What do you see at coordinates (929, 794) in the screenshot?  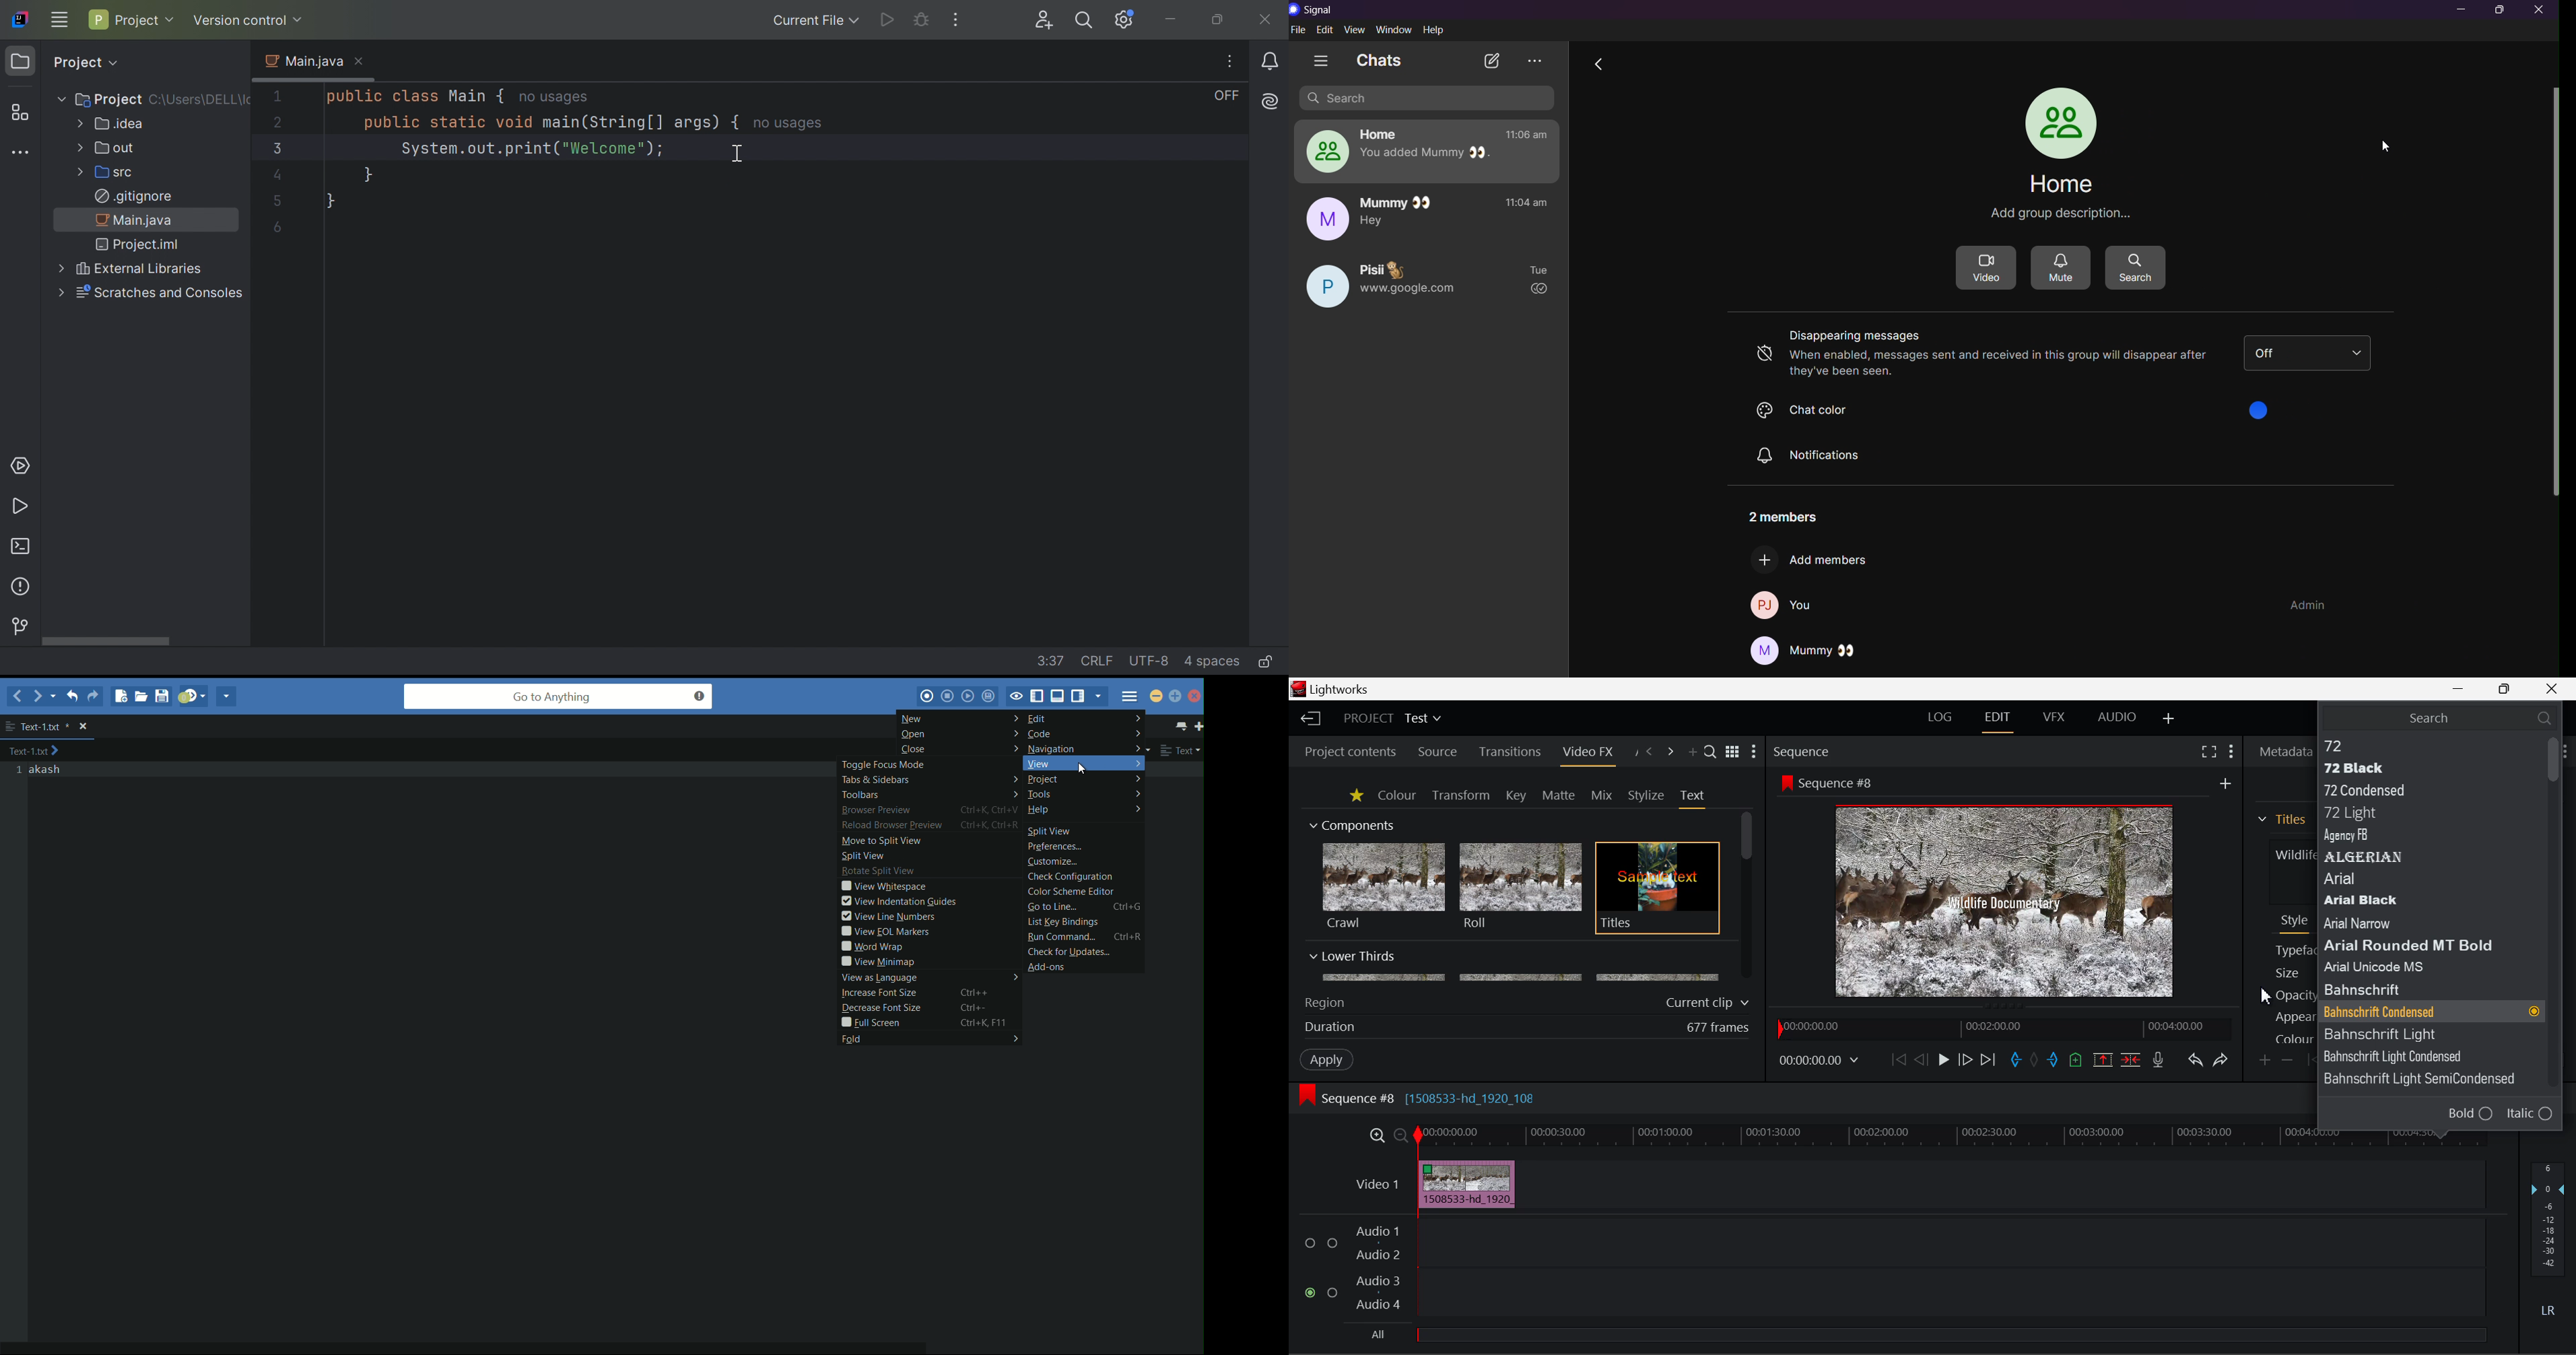 I see `toolbars` at bounding box center [929, 794].